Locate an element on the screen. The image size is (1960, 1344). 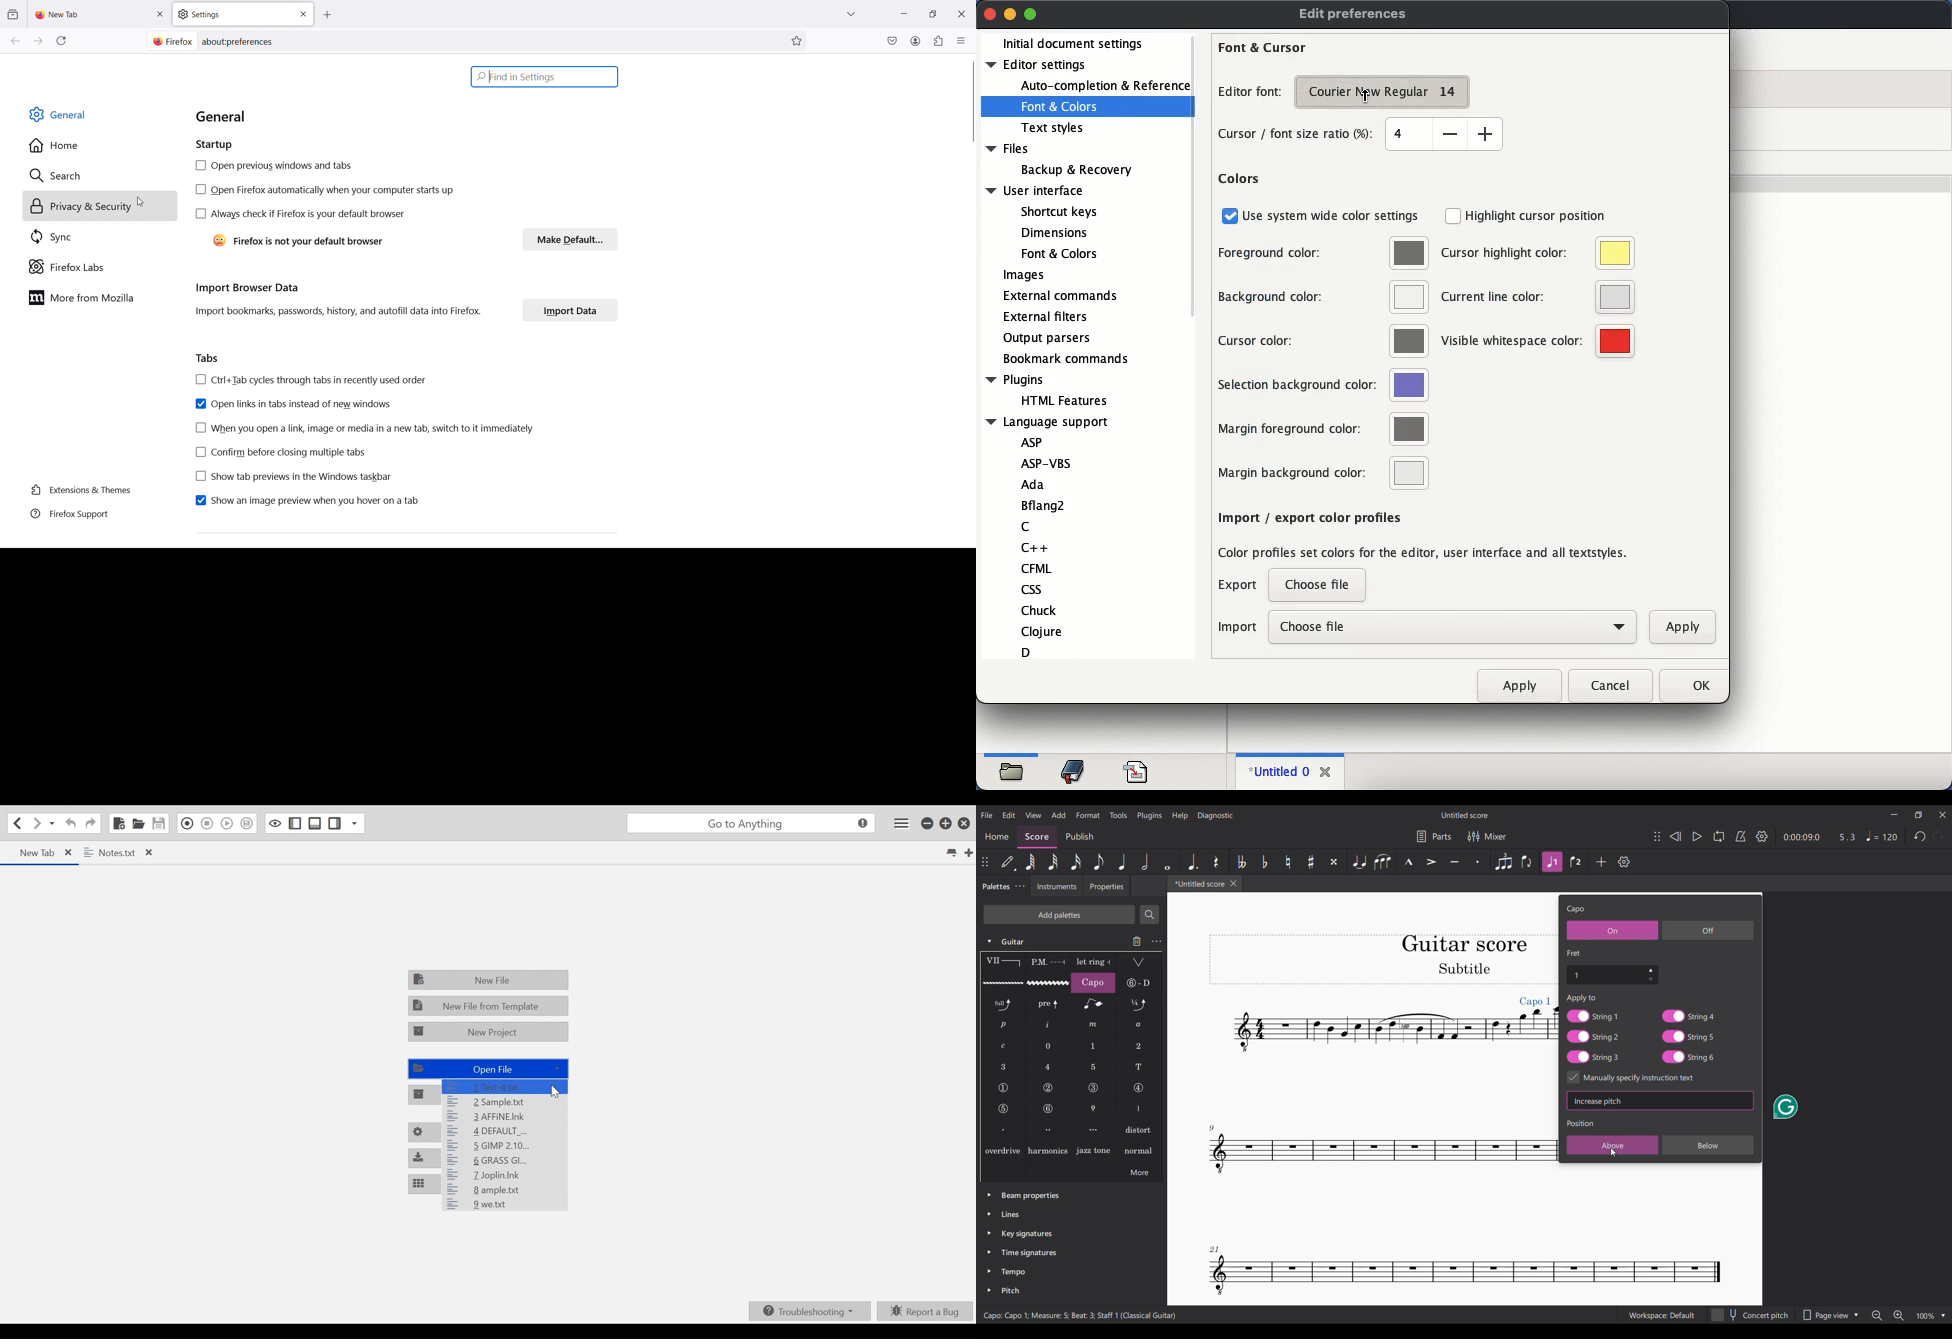
Jazz tone is located at coordinates (1093, 1150).